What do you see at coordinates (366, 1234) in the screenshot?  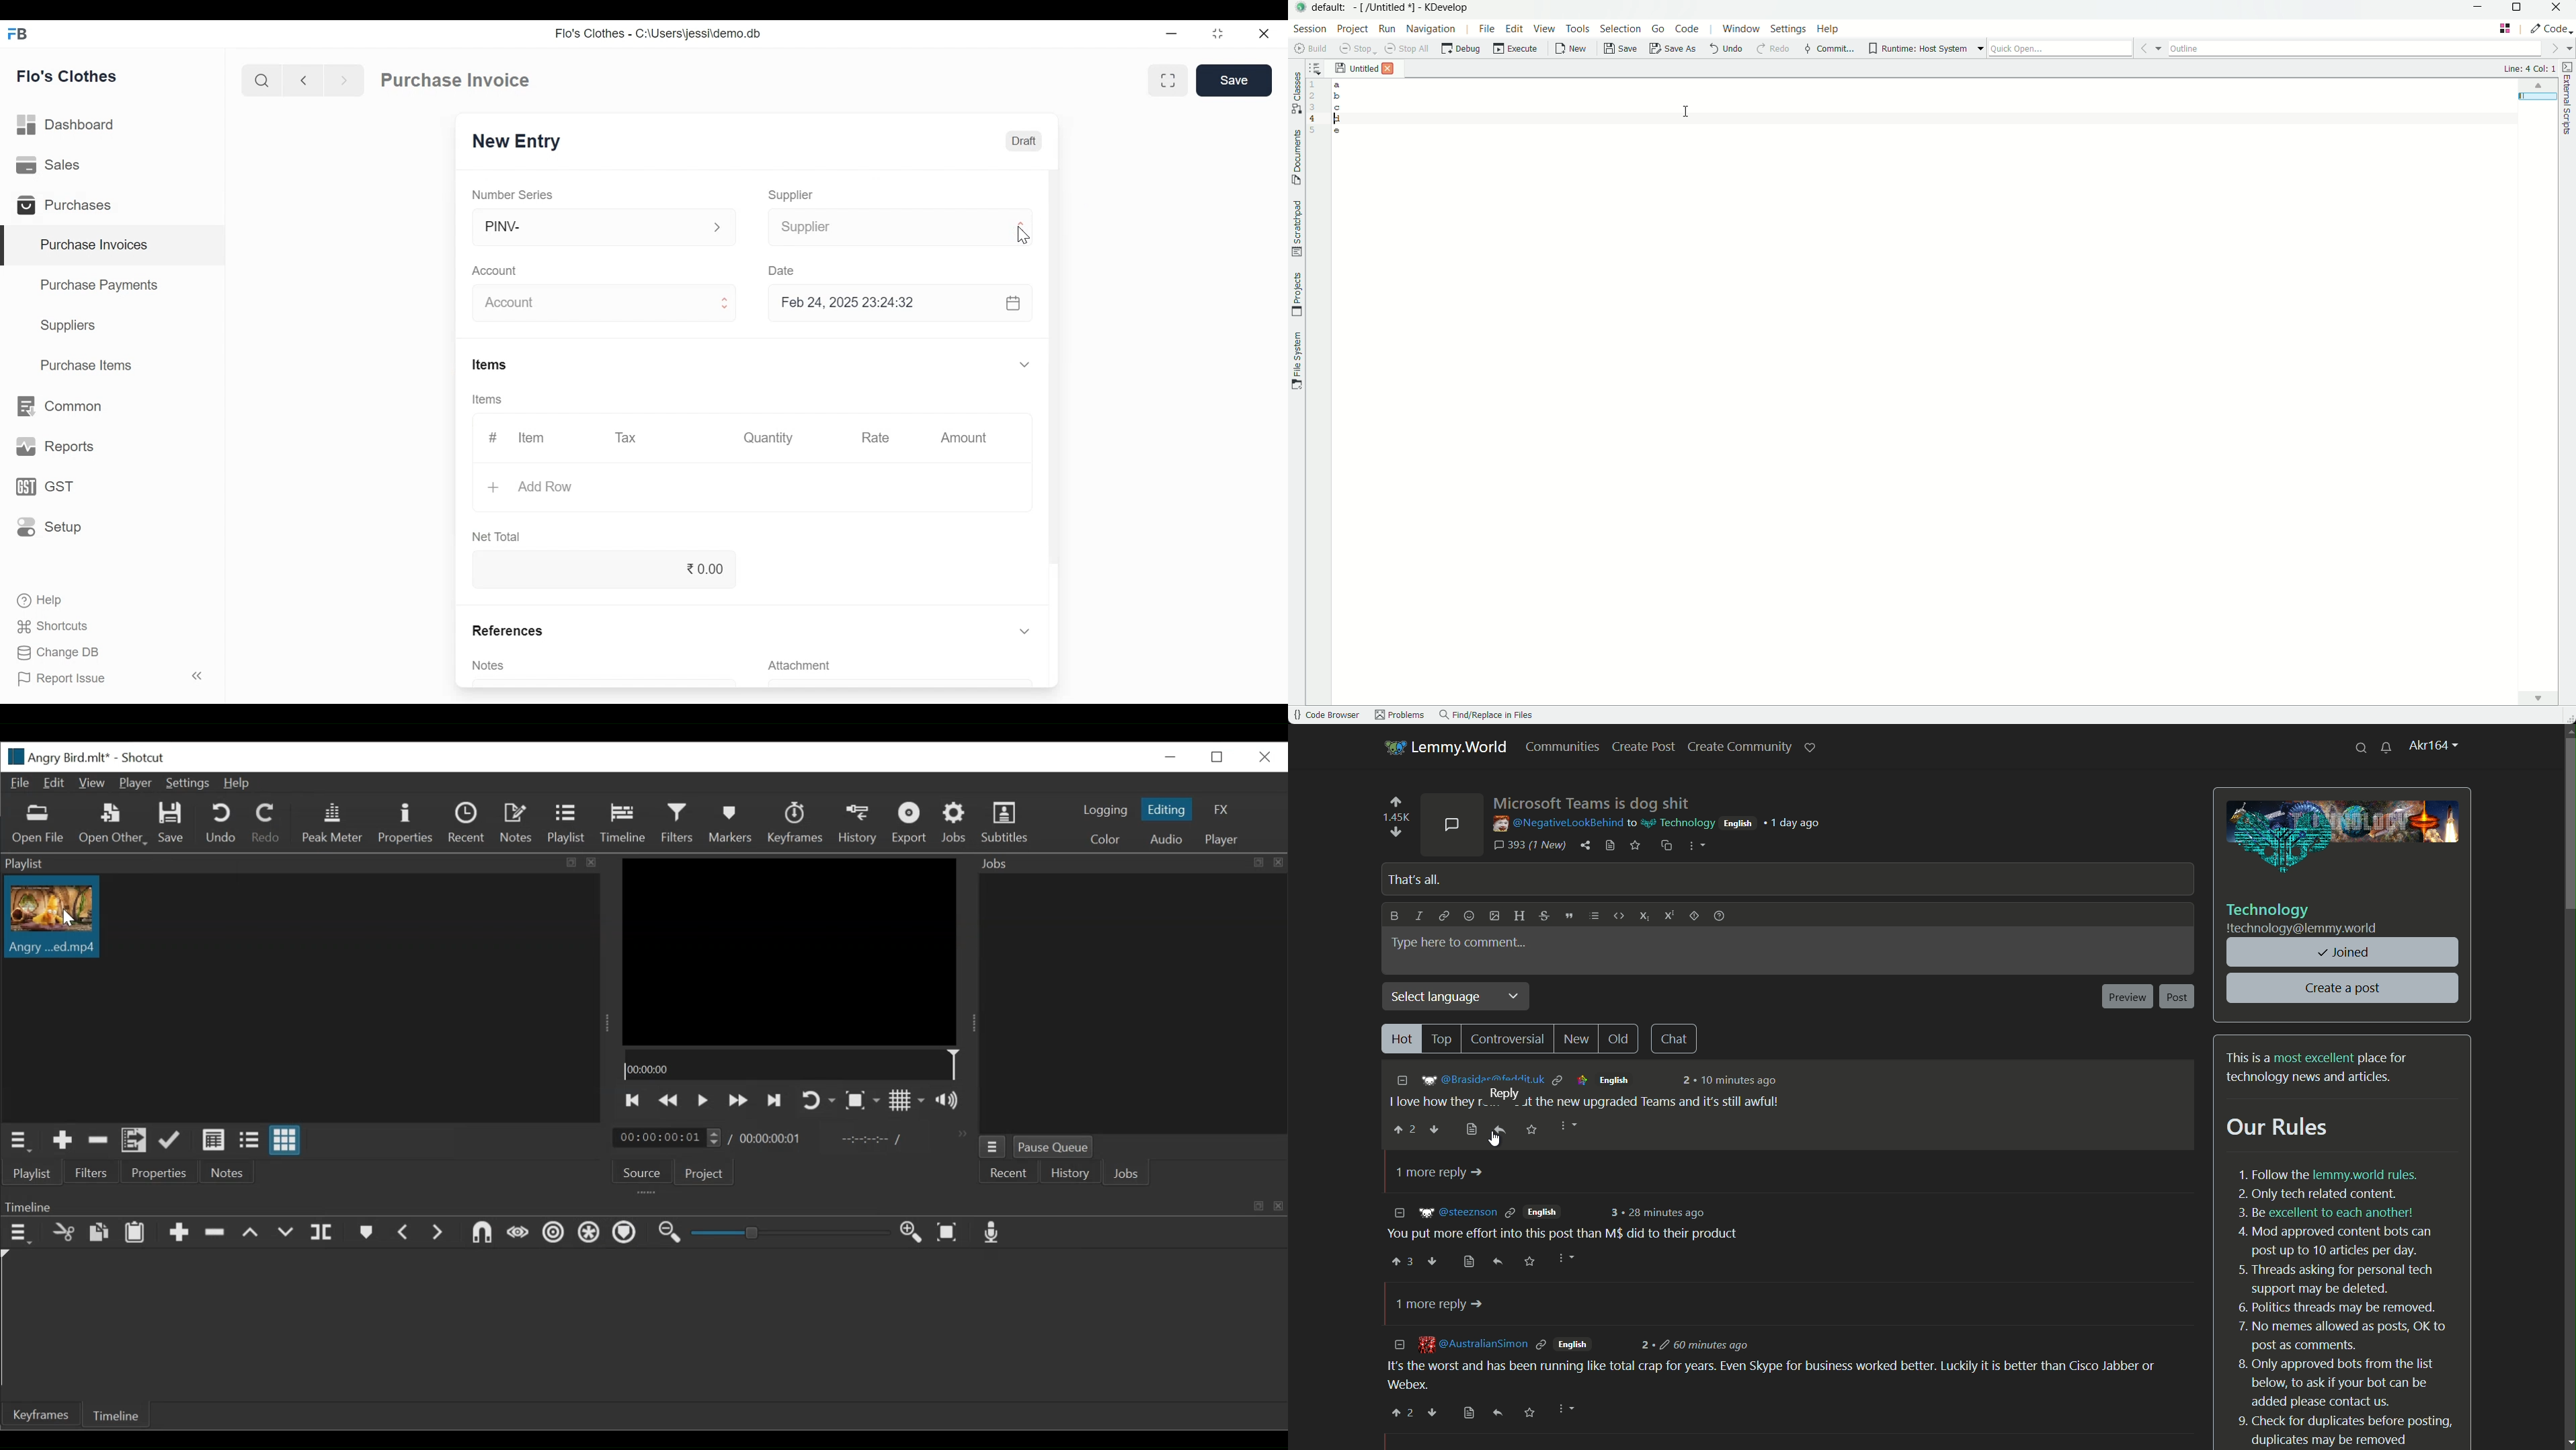 I see `Markers` at bounding box center [366, 1234].